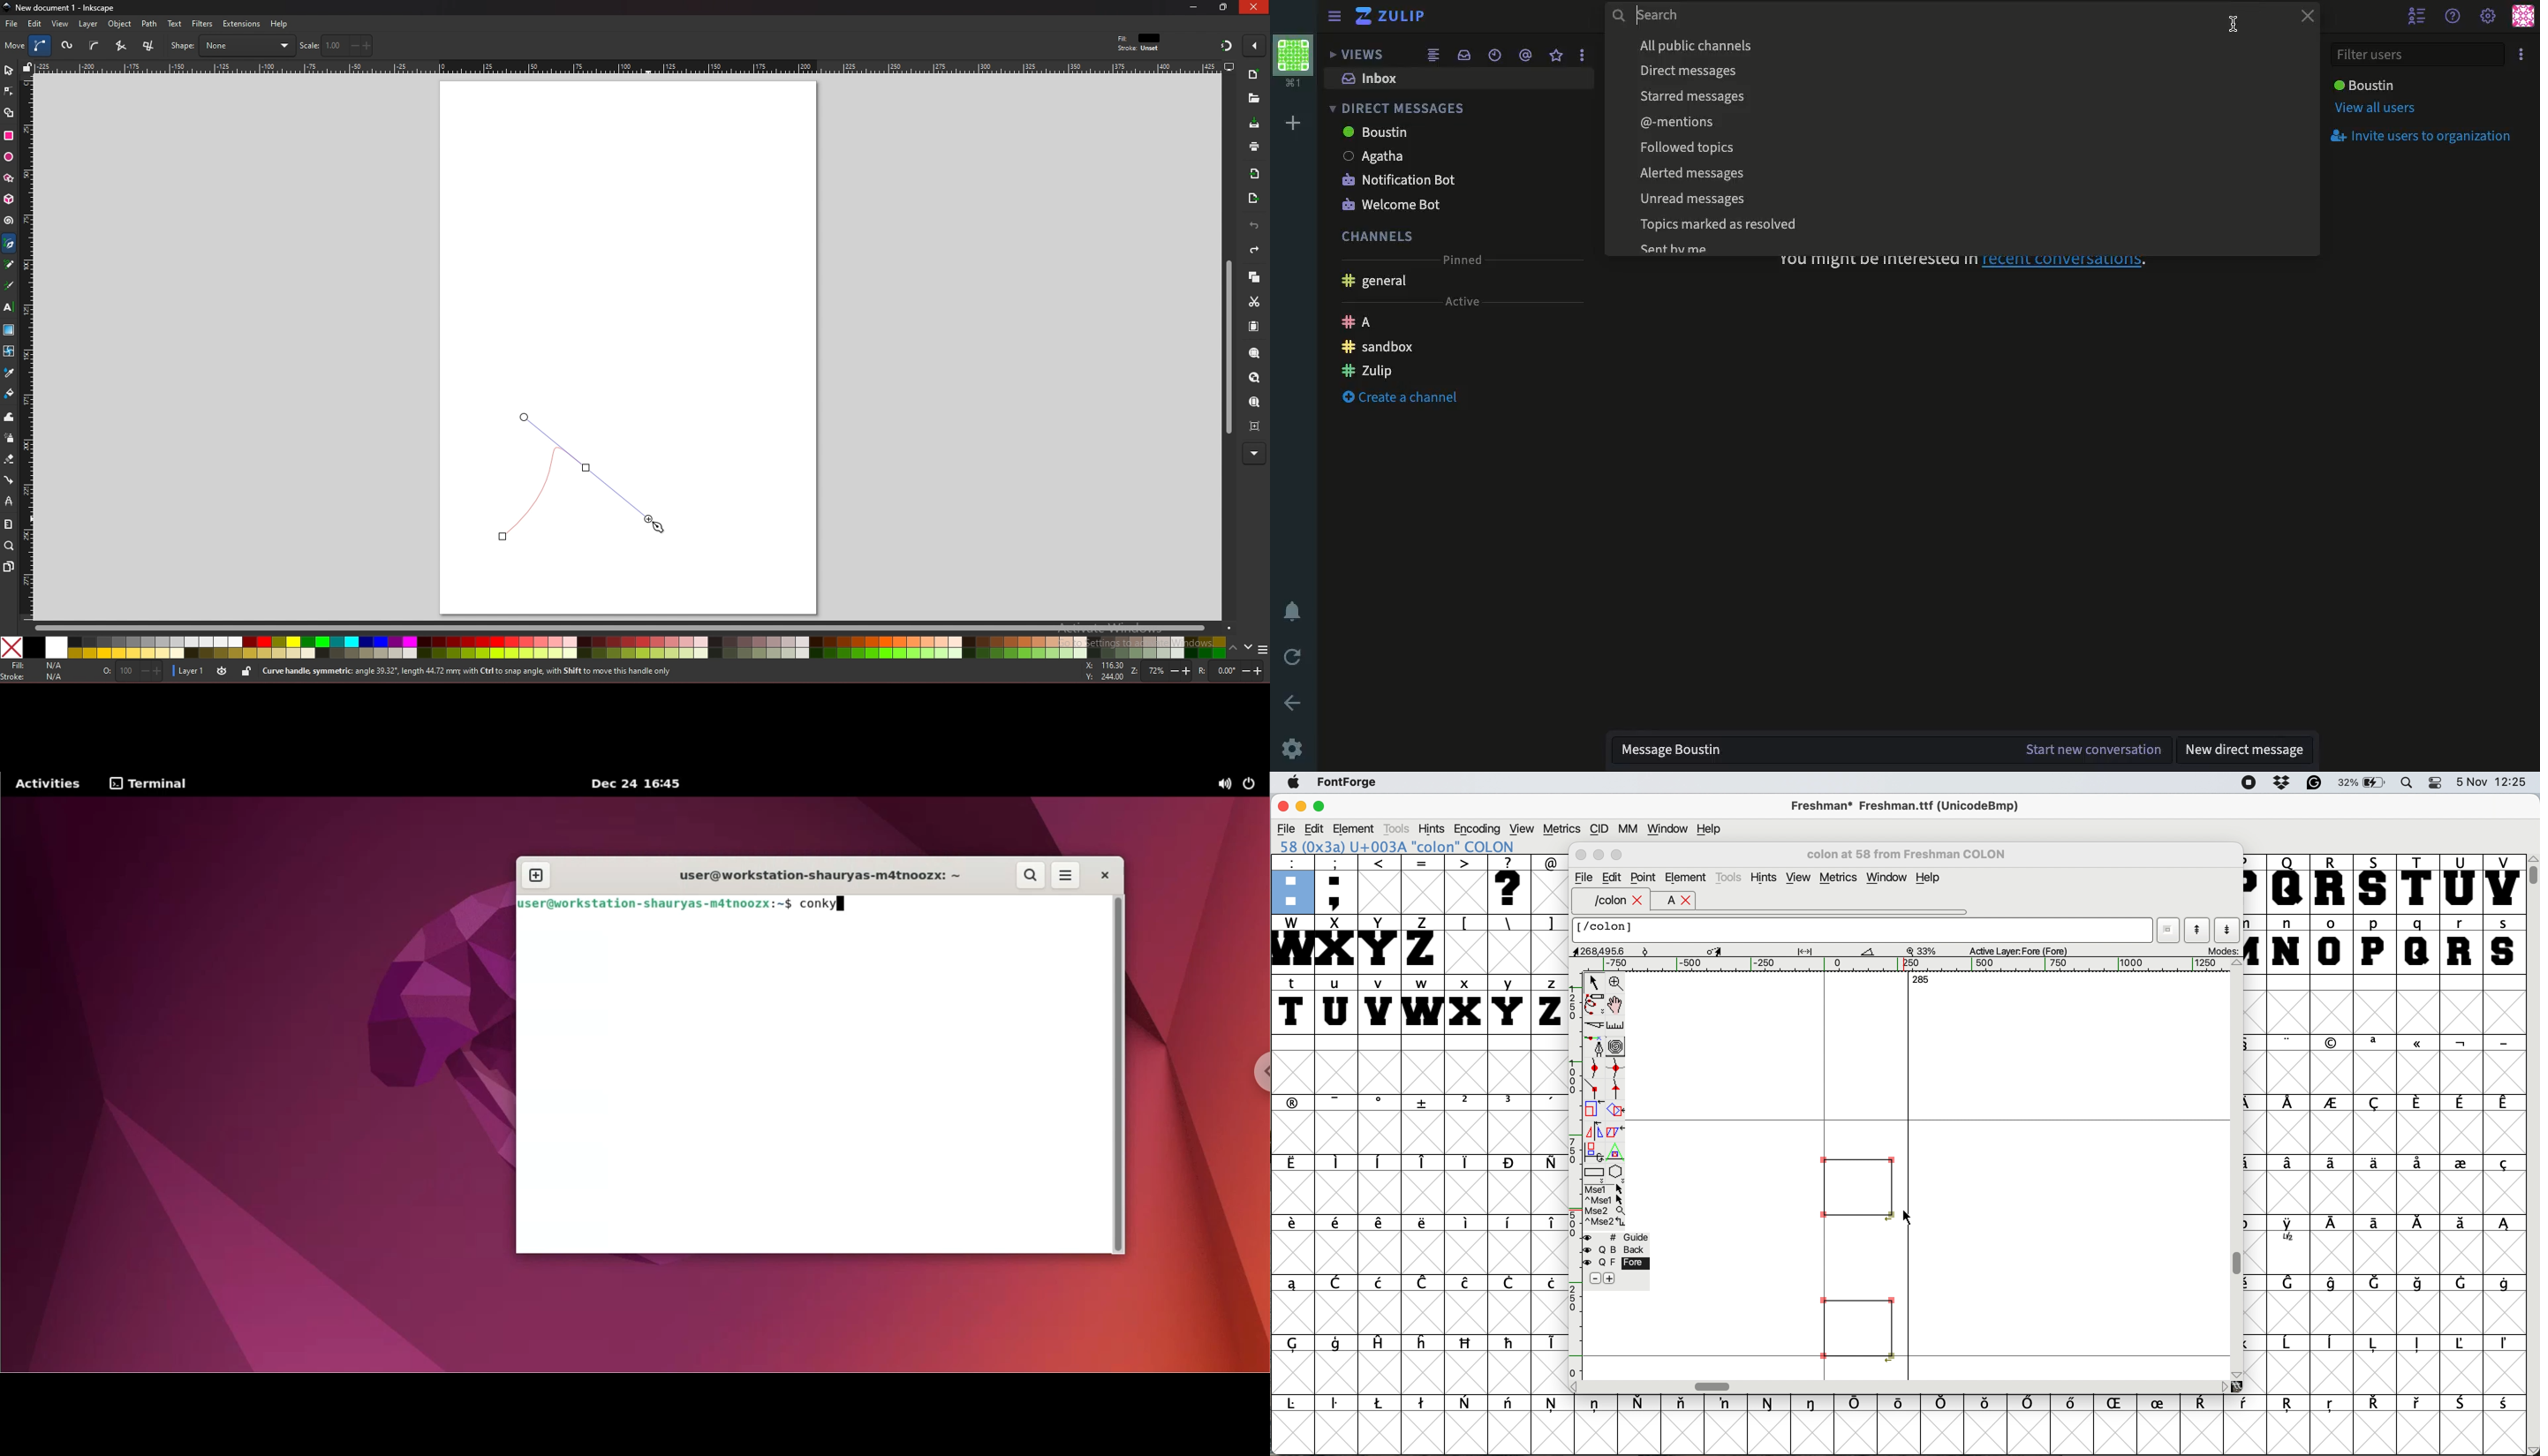 This screenshot has width=2548, height=1456. I want to click on w, so click(1420, 1003).